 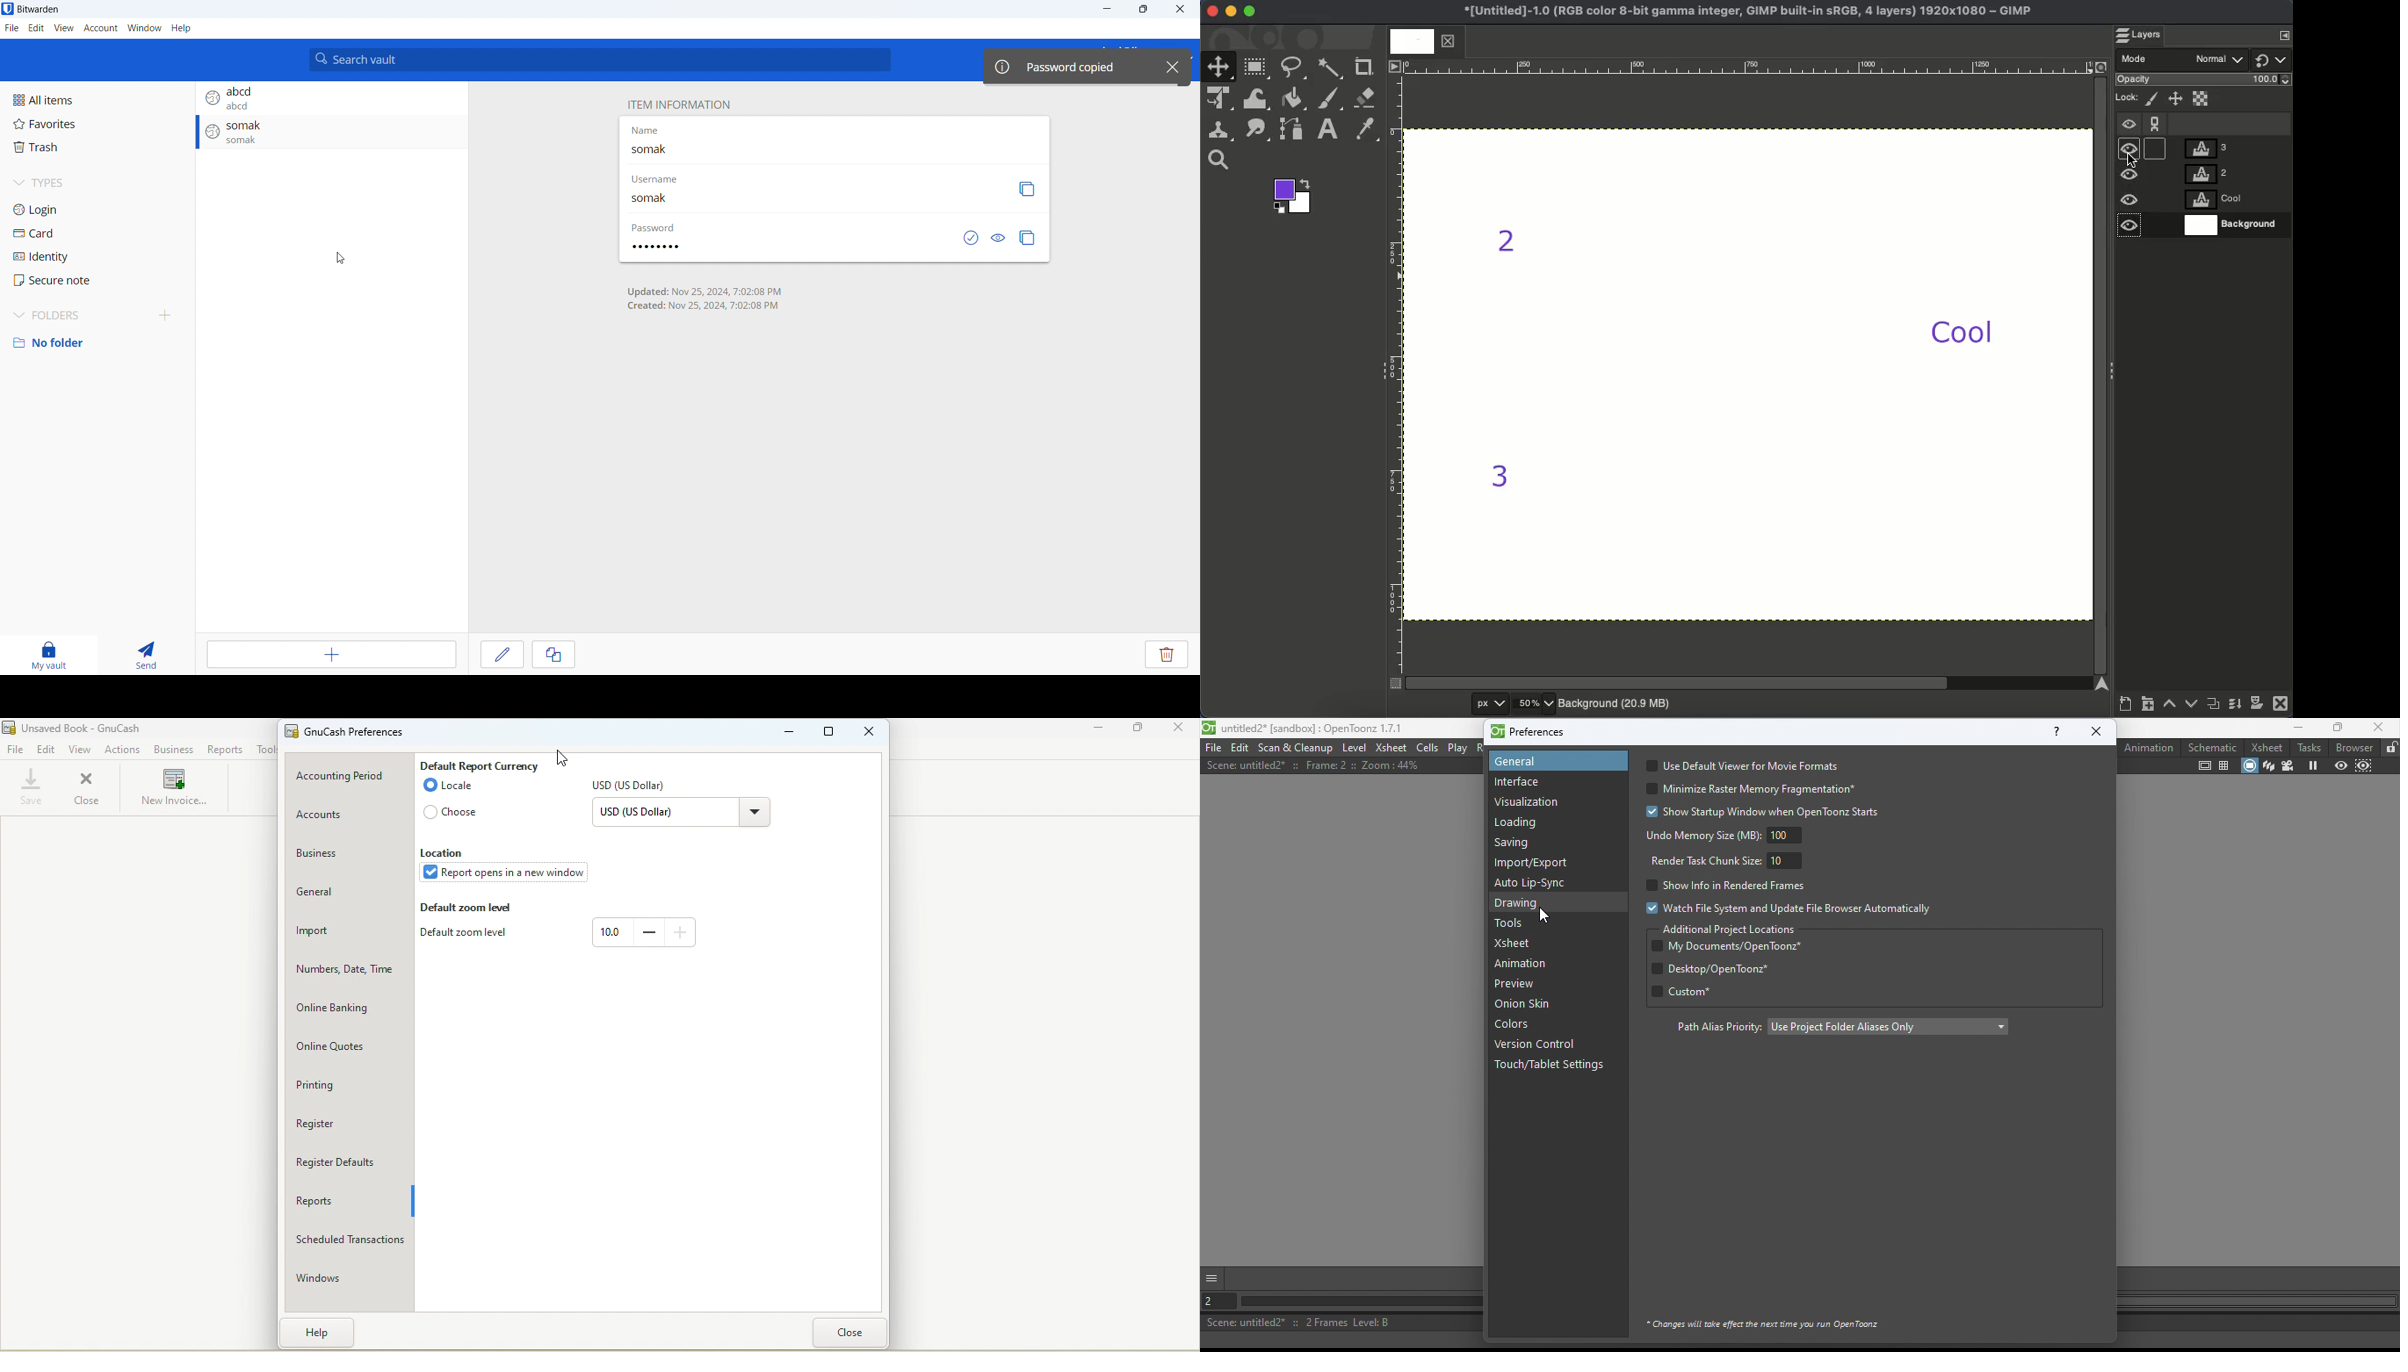 I want to click on folders, so click(x=76, y=316).